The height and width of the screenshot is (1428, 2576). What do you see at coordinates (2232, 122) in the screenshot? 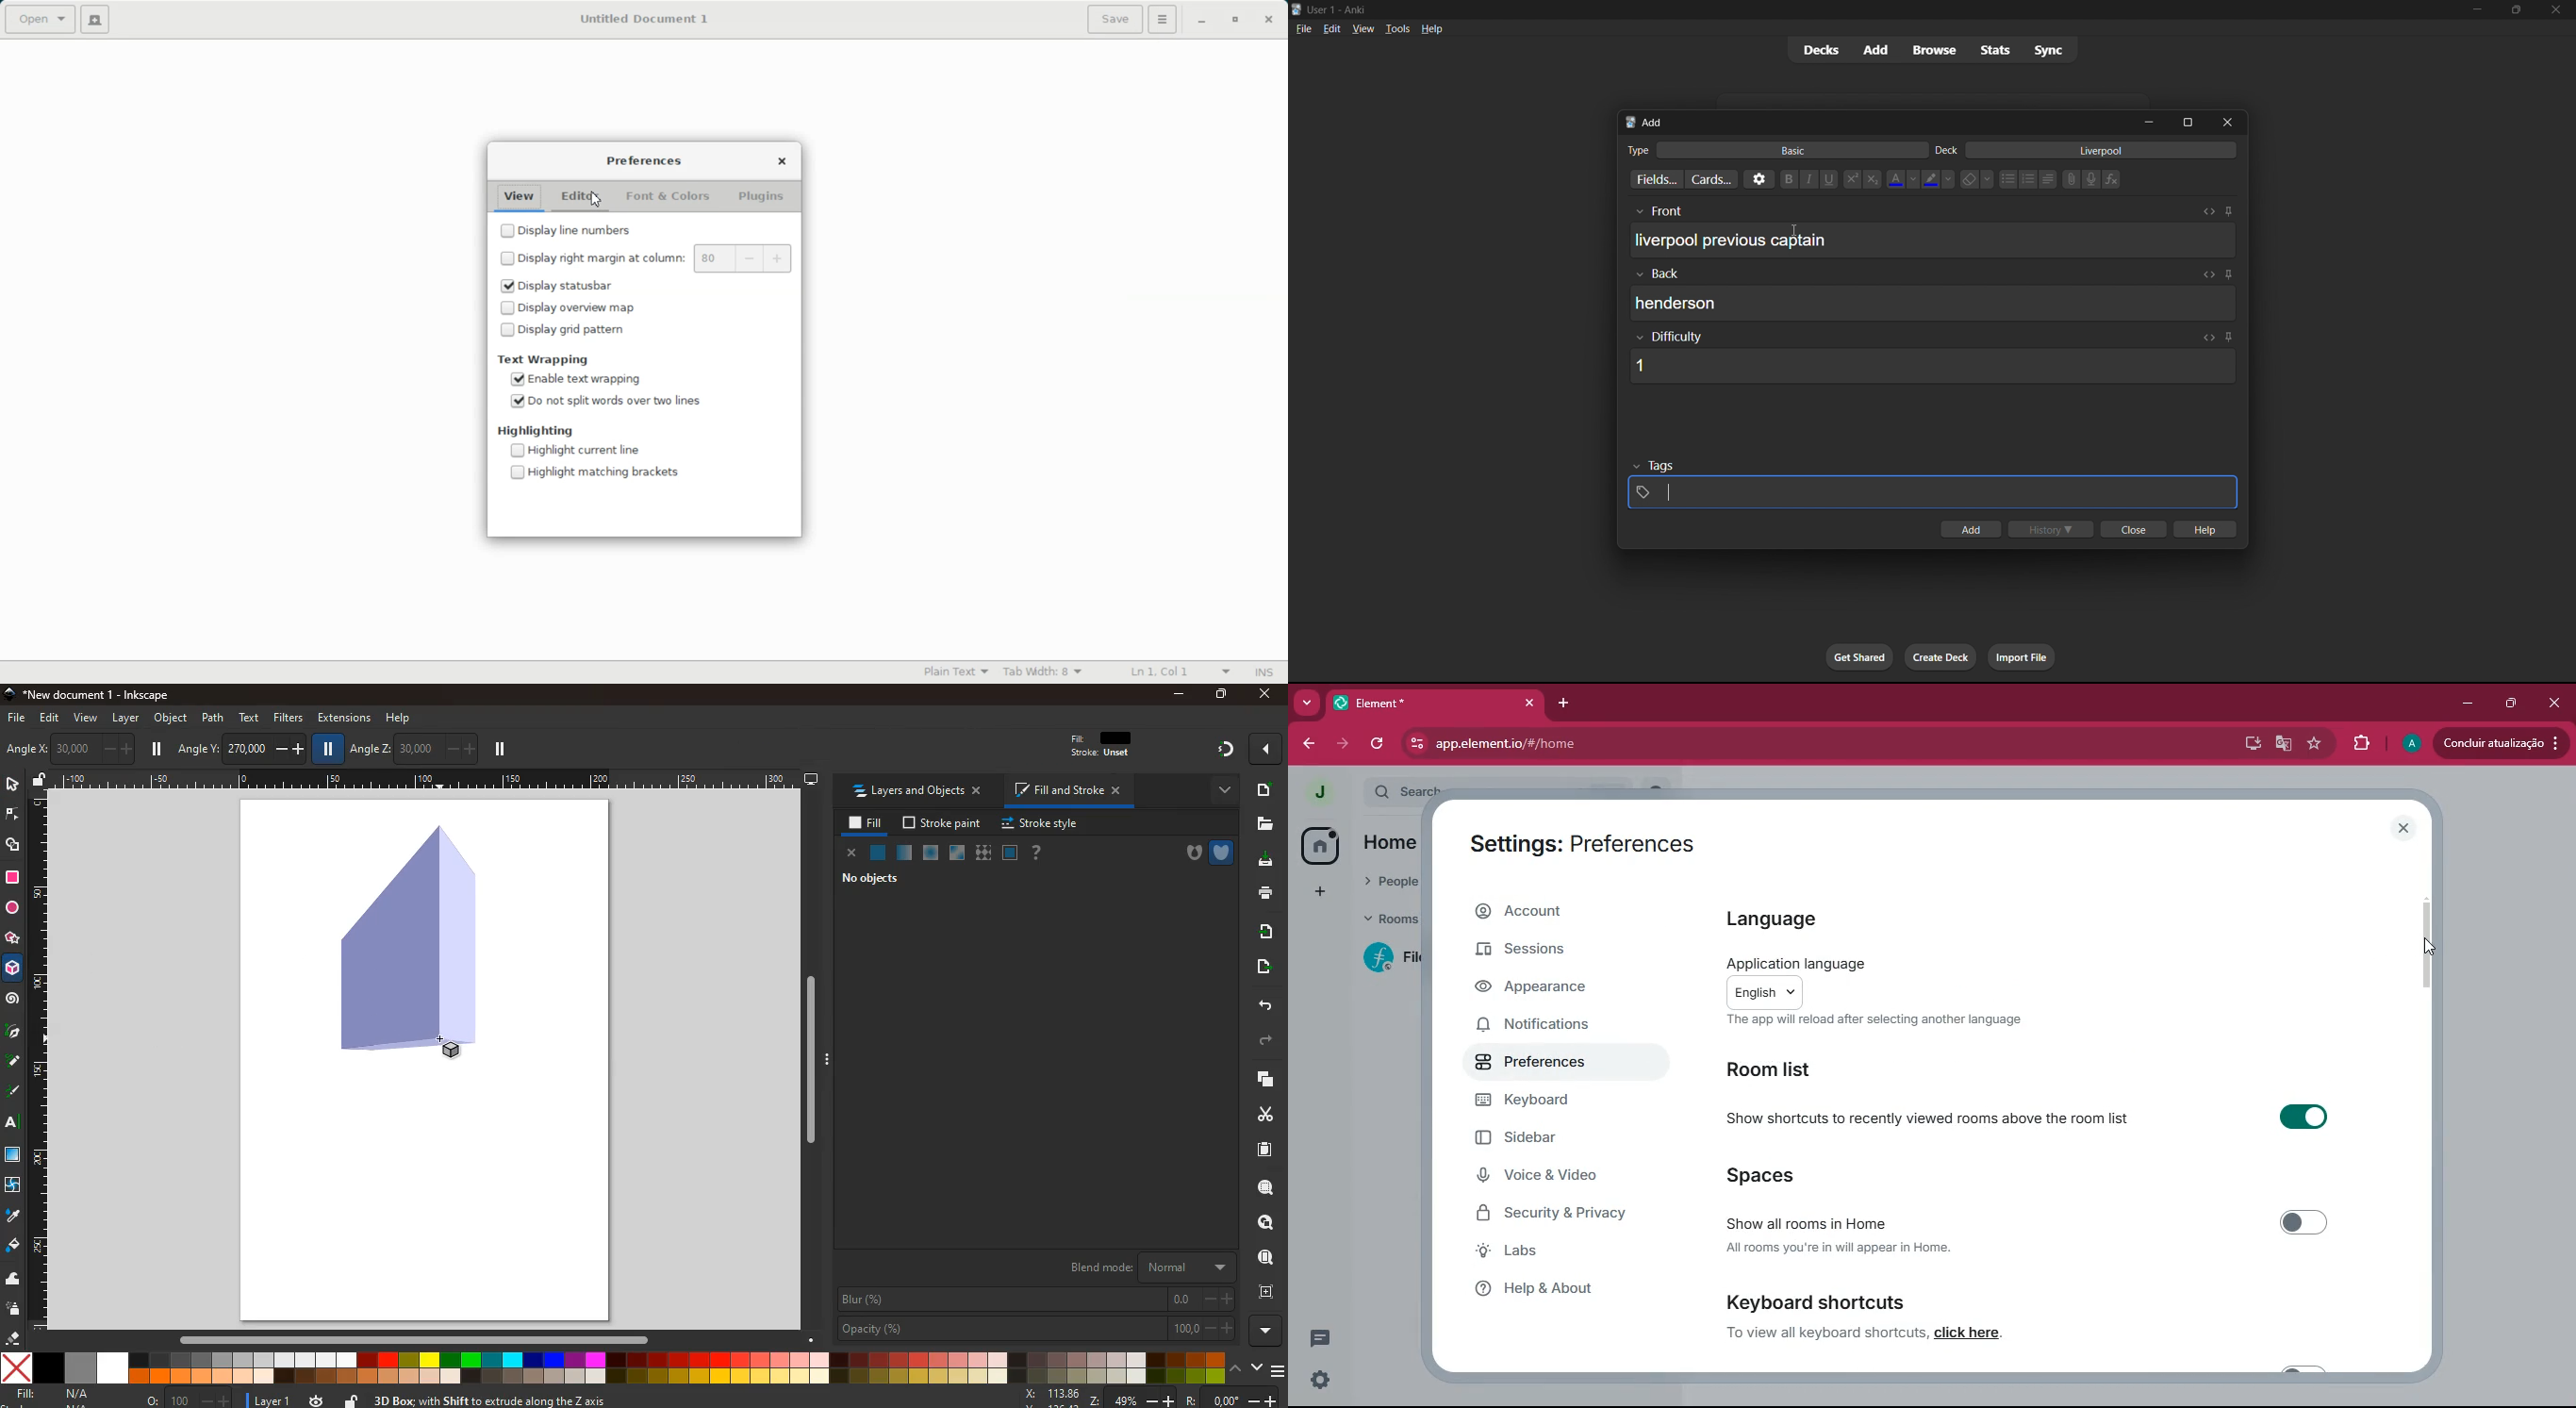
I see `close` at bounding box center [2232, 122].